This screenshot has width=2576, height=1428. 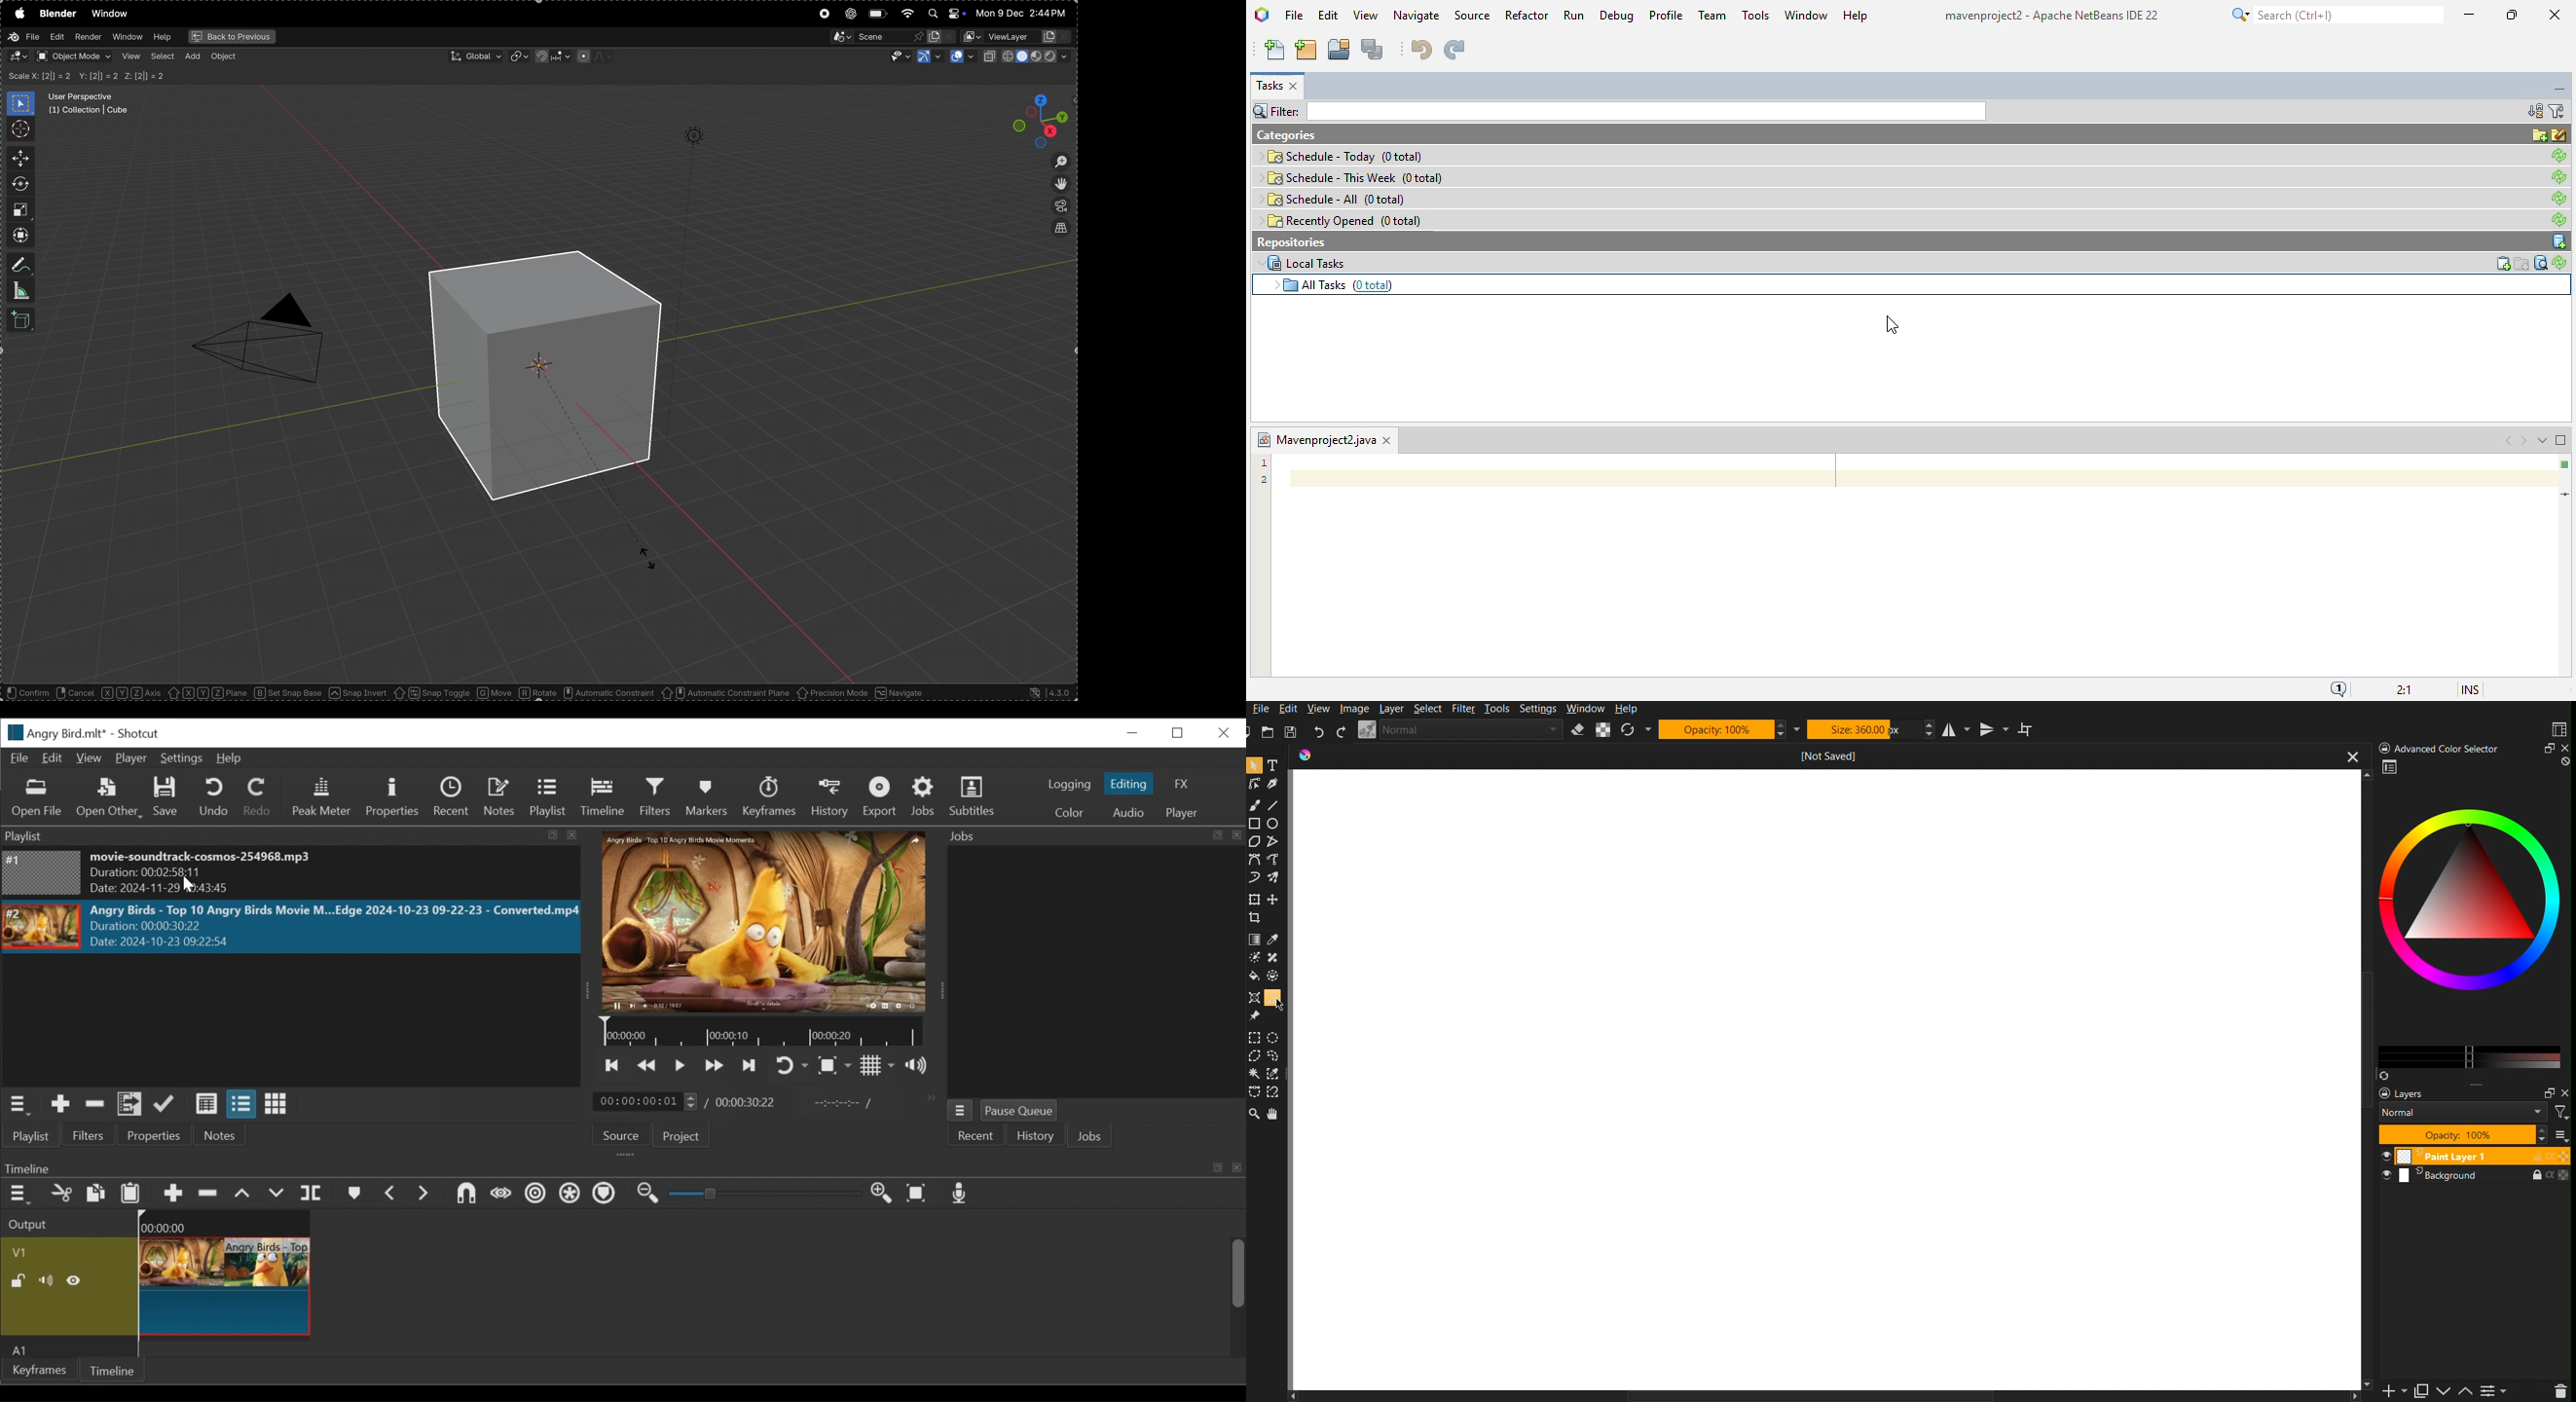 What do you see at coordinates (390, 1192) in the screenshot?
I see `Previous marker` at bounding box center [390, 1192].